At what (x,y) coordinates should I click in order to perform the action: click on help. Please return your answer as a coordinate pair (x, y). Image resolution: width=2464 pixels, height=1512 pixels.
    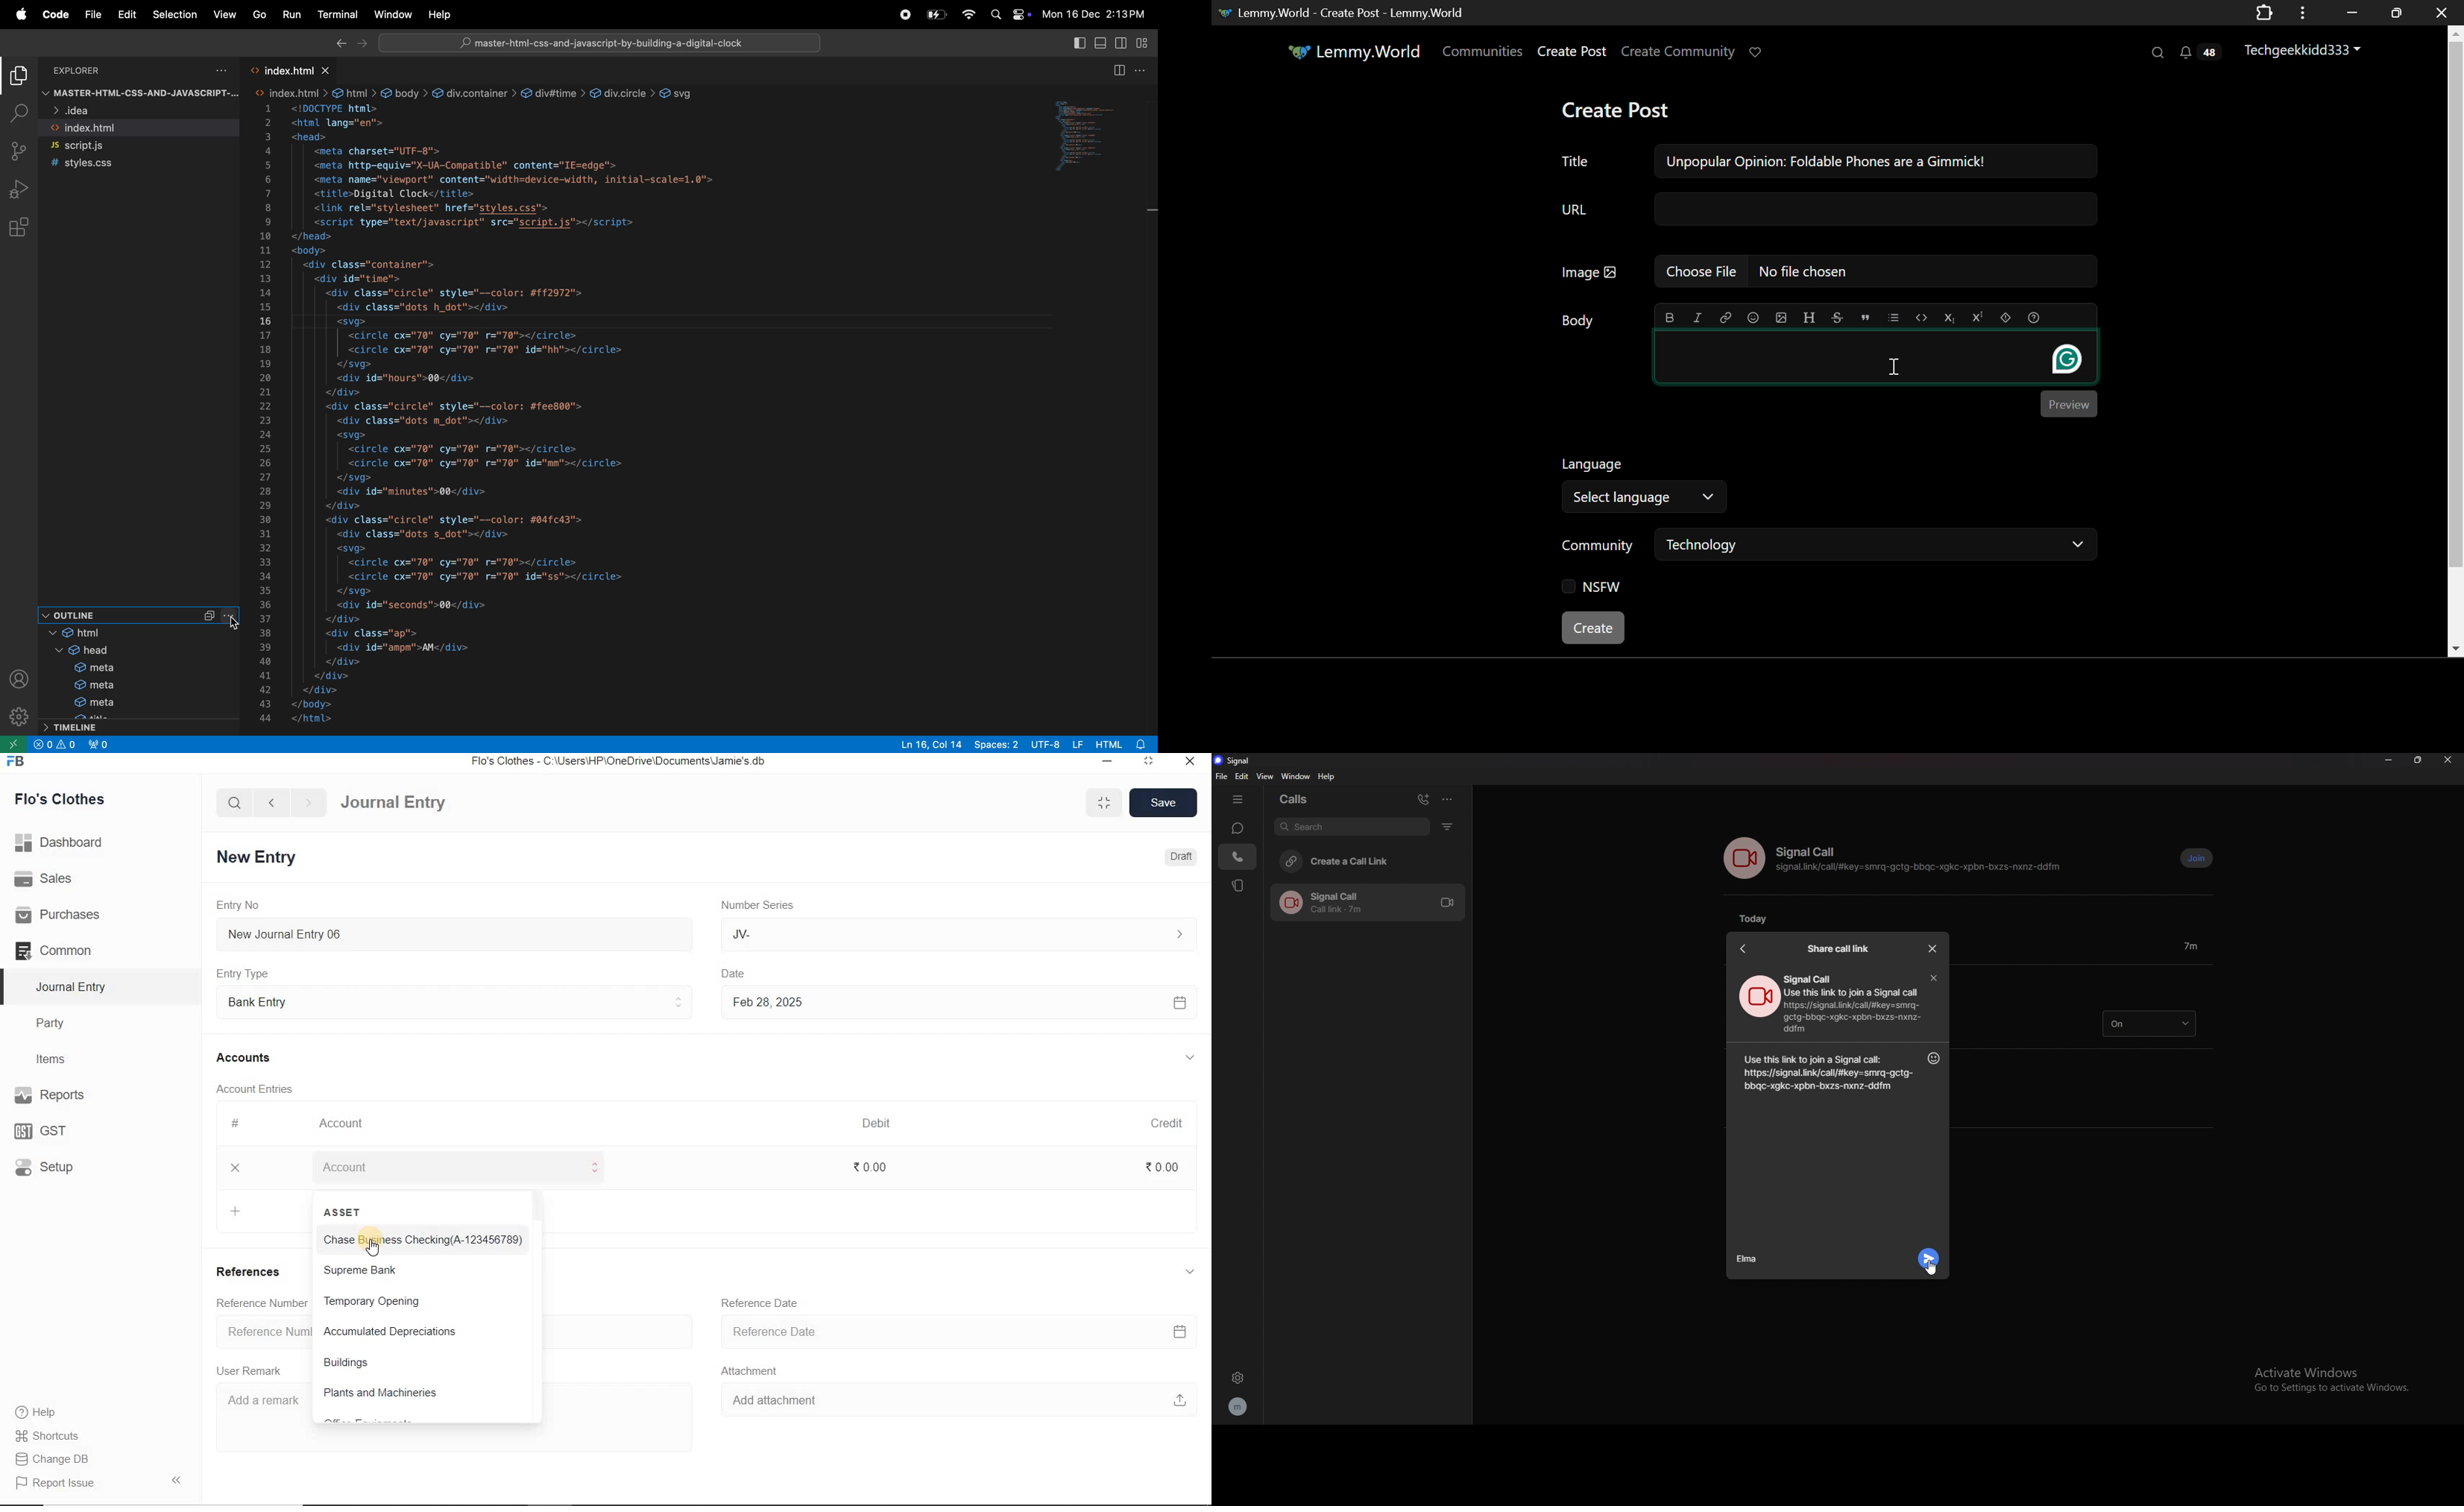
    Looking at the image, I should click on (36, 1412).